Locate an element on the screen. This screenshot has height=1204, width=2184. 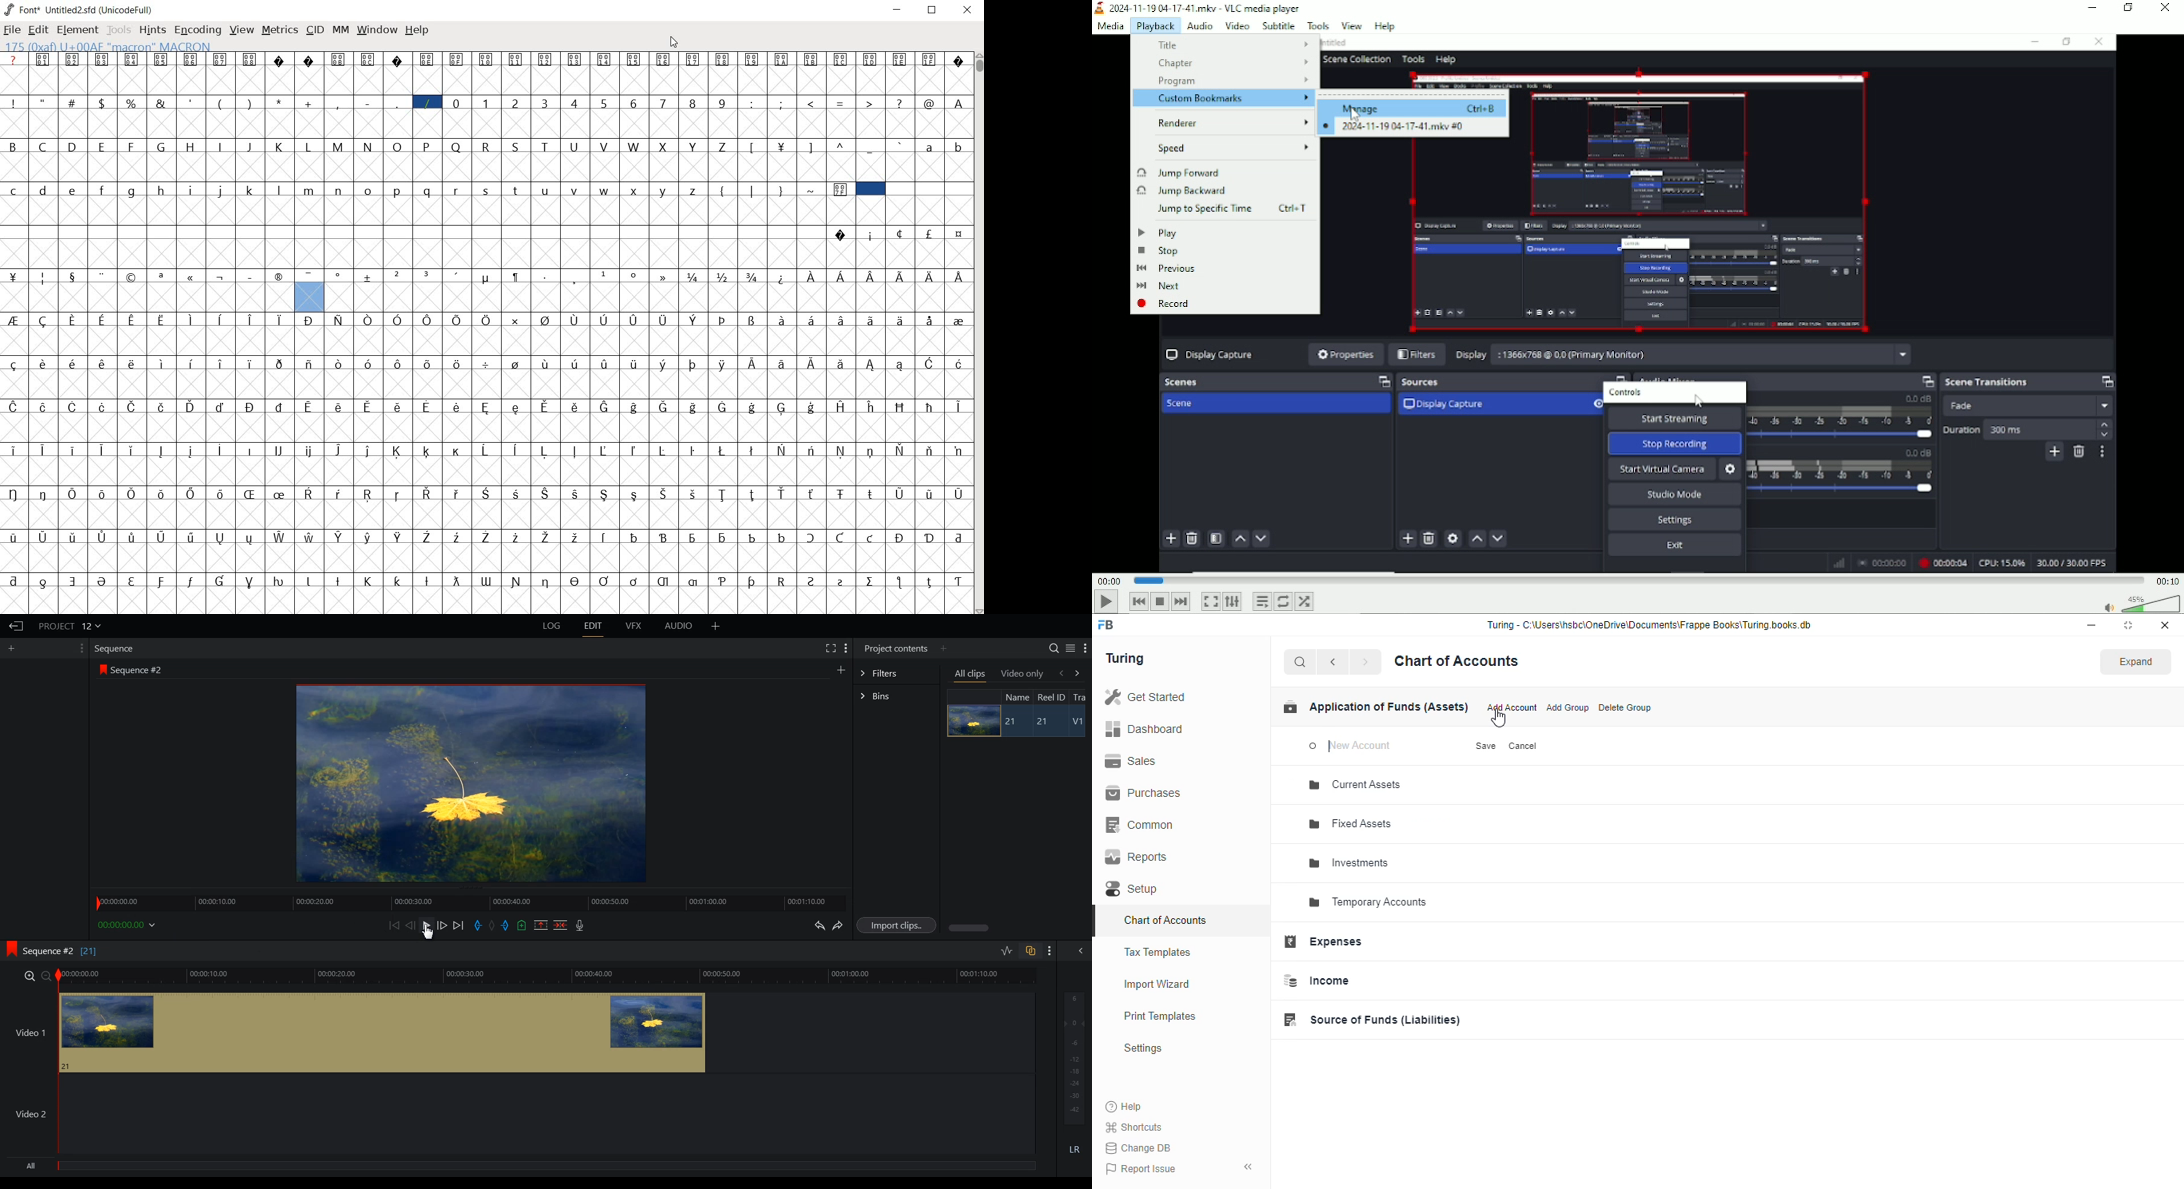
Symbol is located at coordinates (900, 407).